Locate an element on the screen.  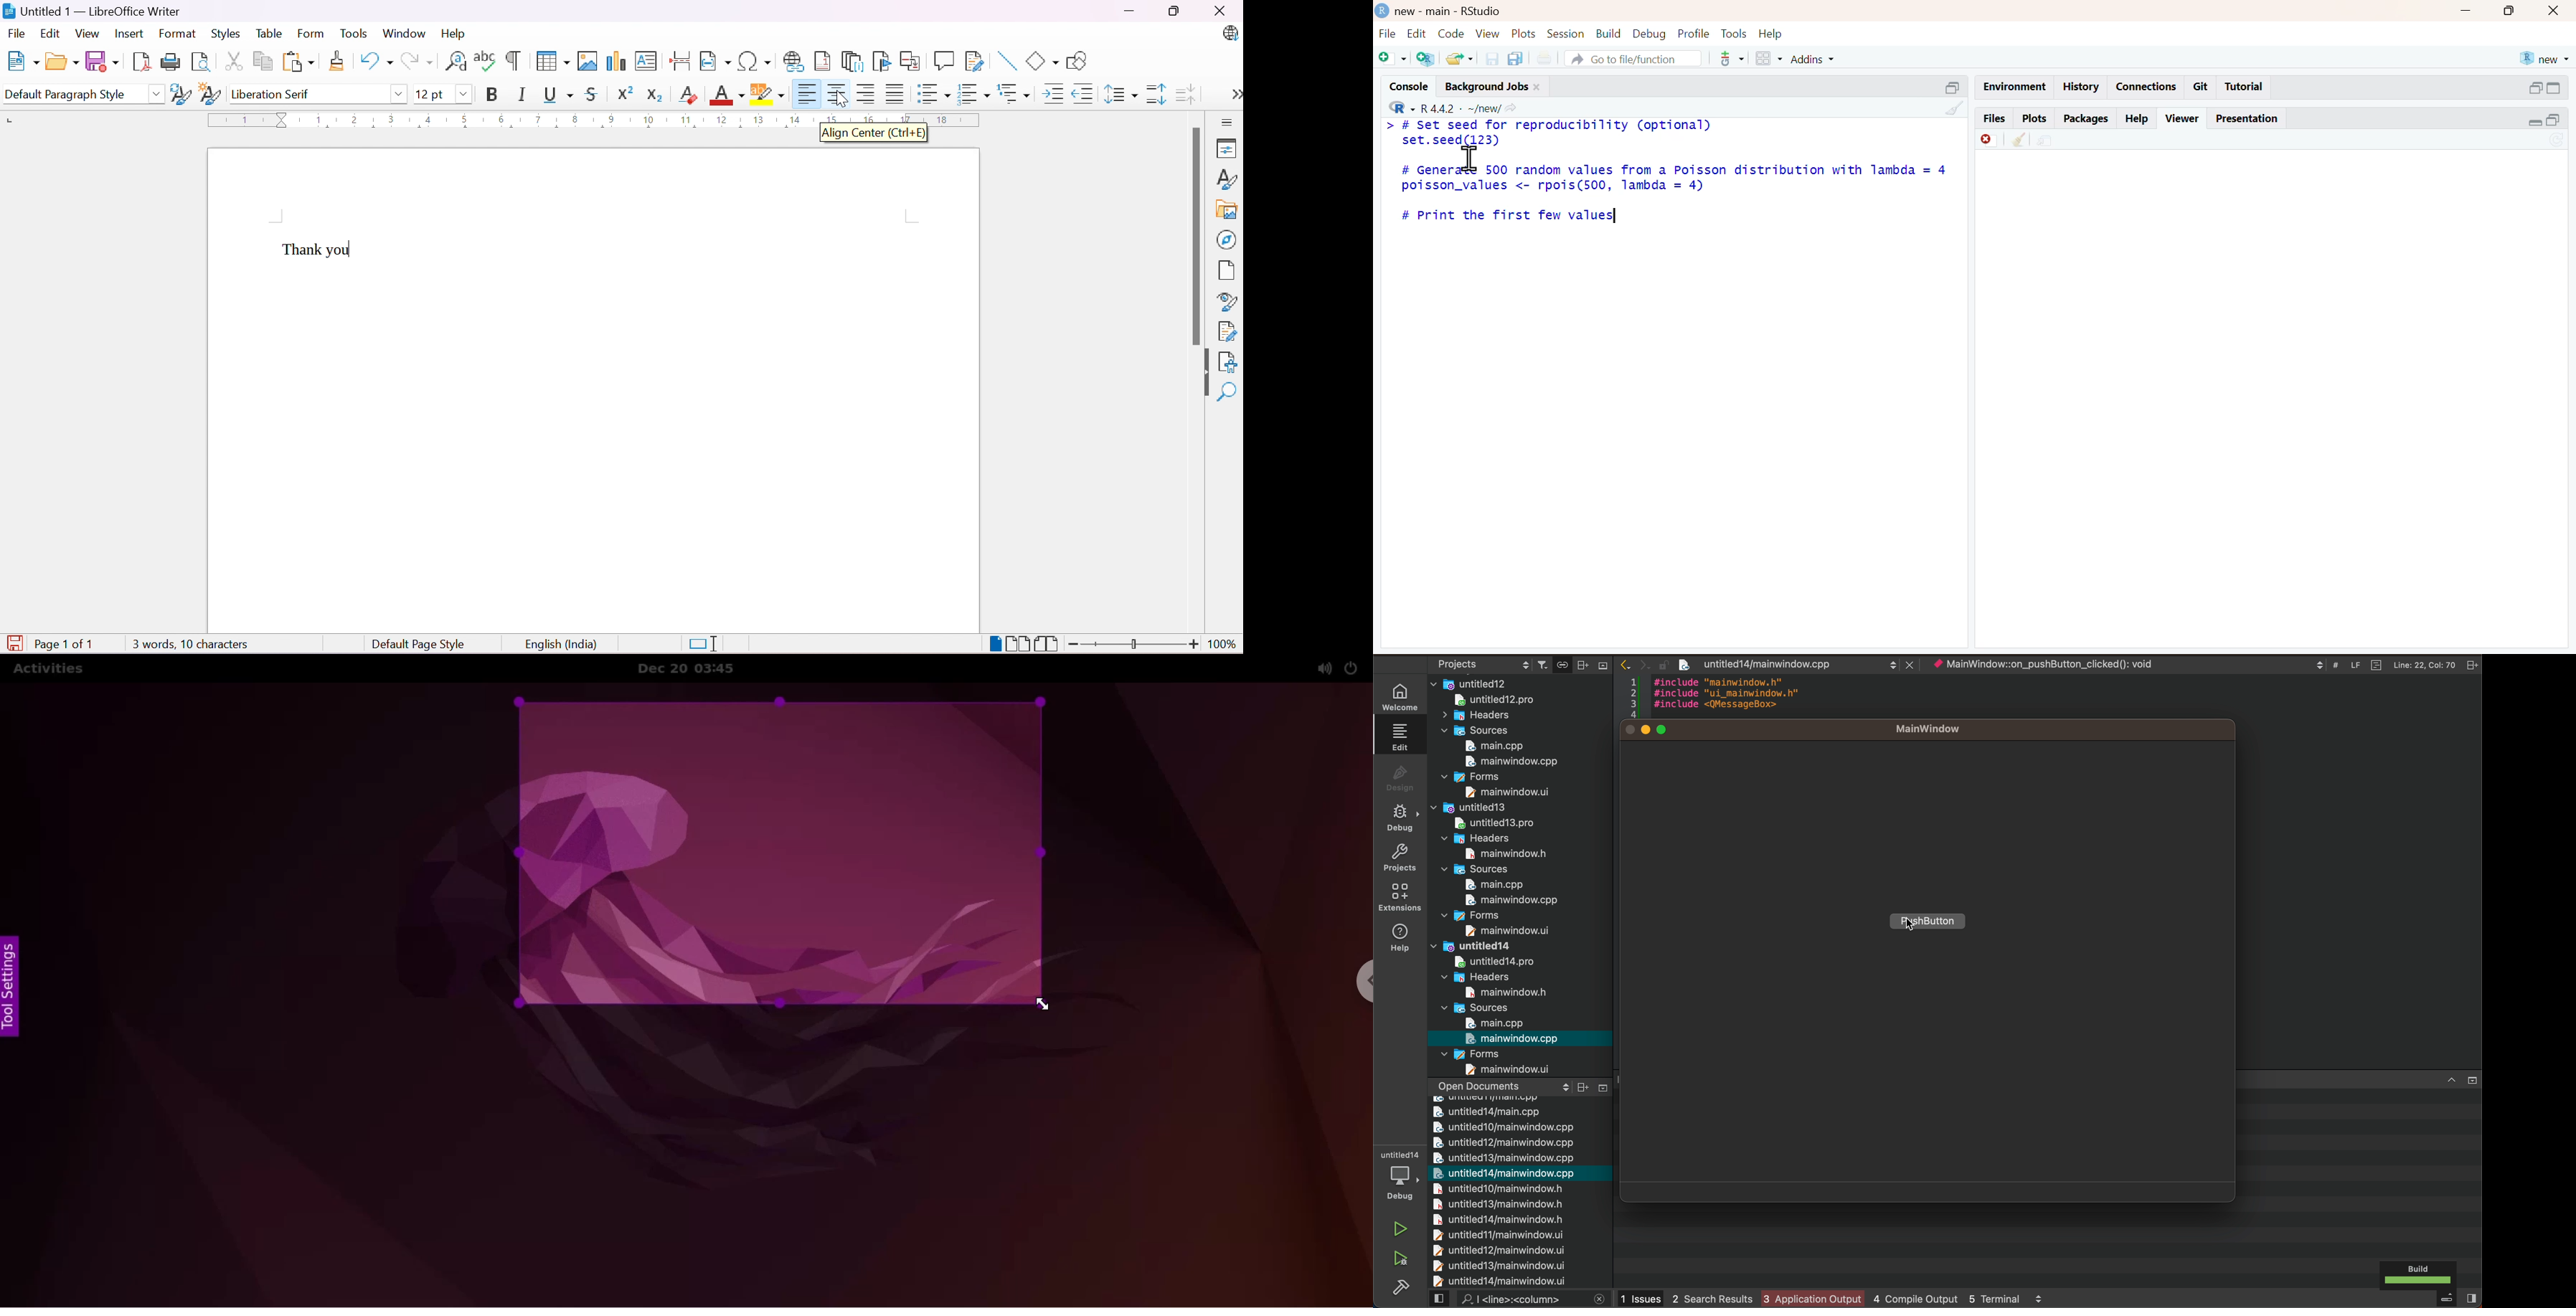
main.cpp is located at coordinates (1492, 746).